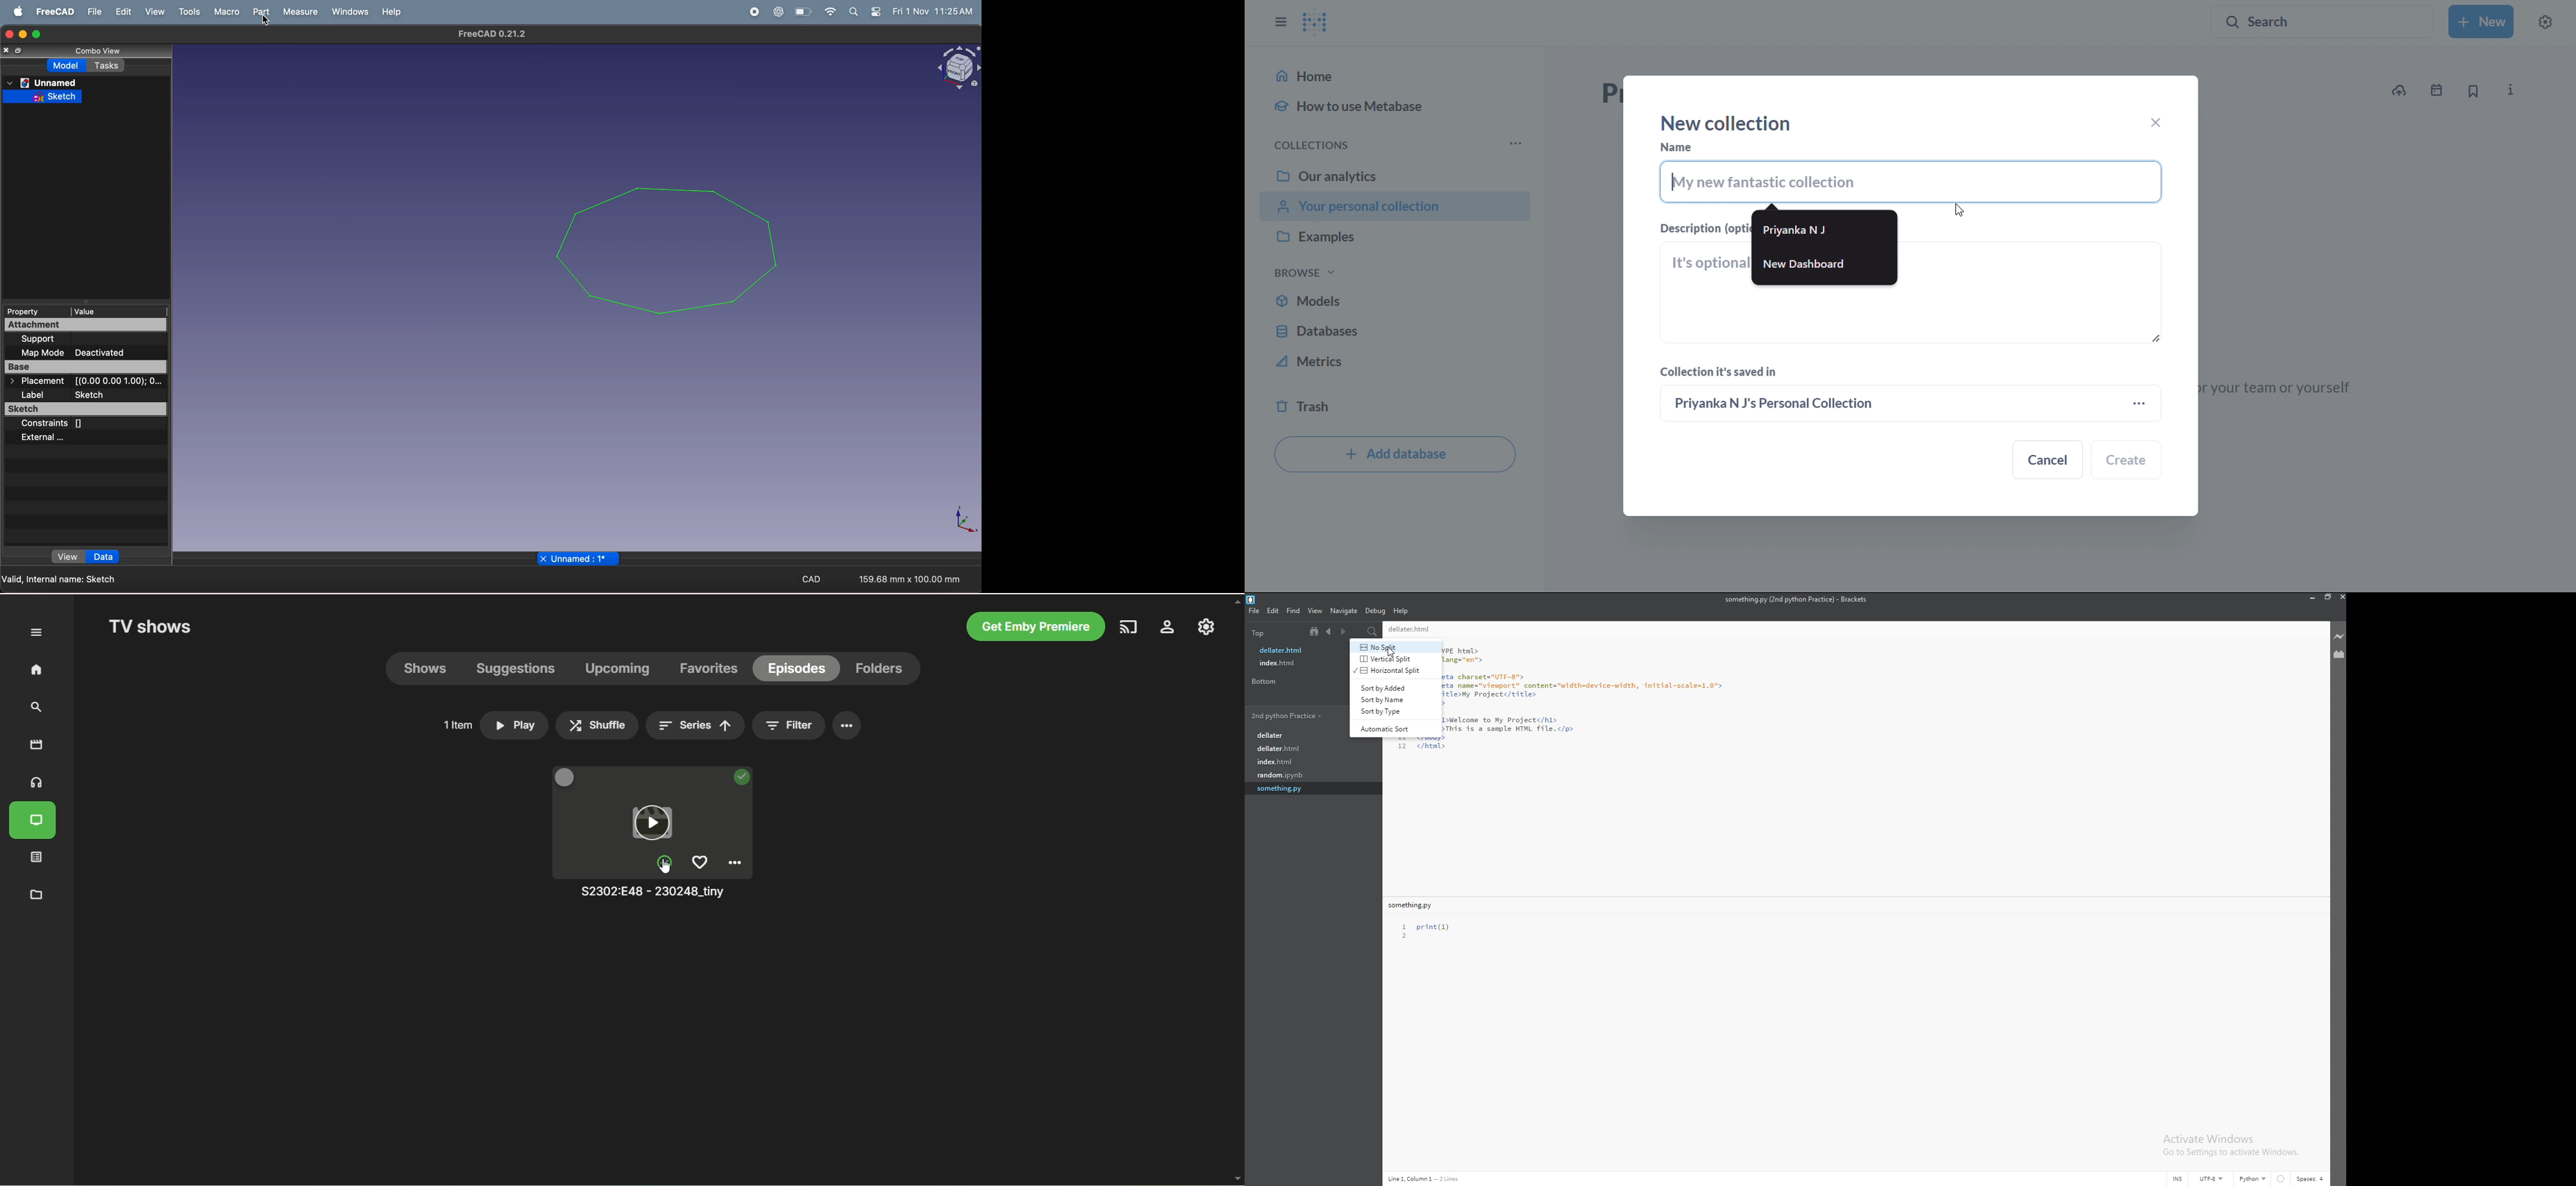 The width and height of the screenshot is (2576, 1204). Describe the element at coordinates (1393, 671) in the screenshot. I see `horizontal split` at that location.